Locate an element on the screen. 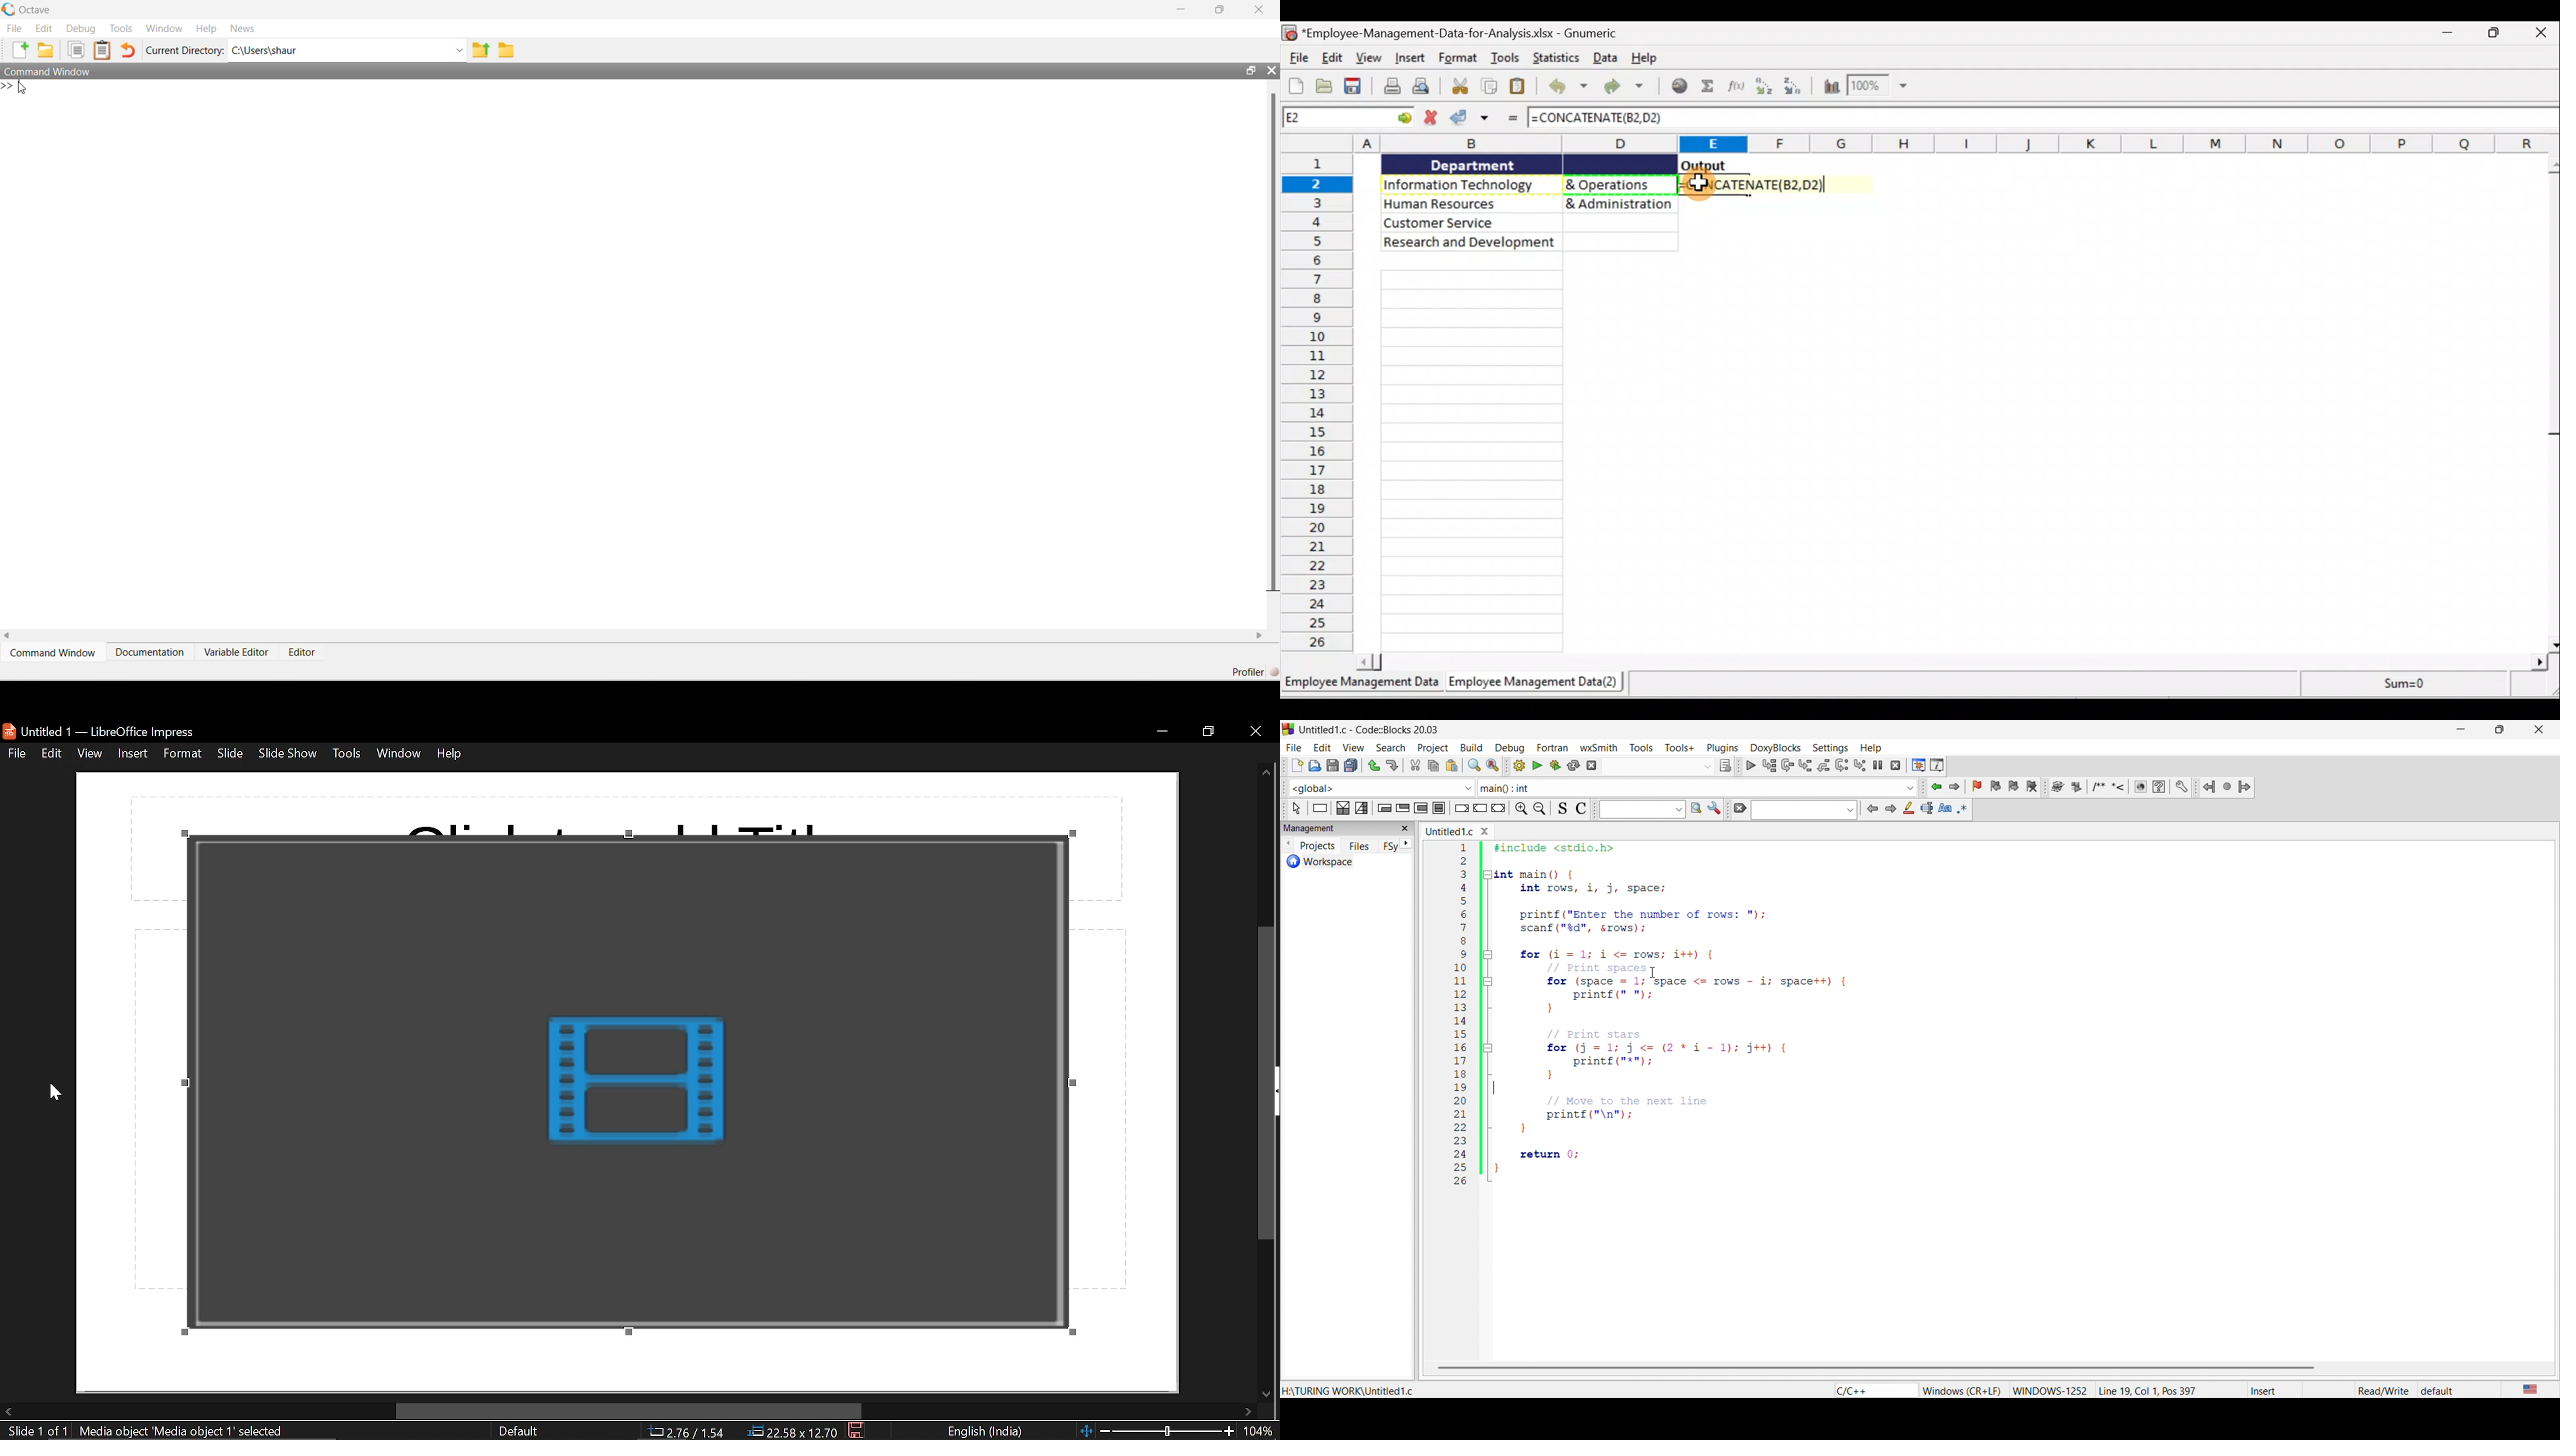 The height and width of the screenshot is (1456, 2576). maximize is located at coordinates (1250, 71).